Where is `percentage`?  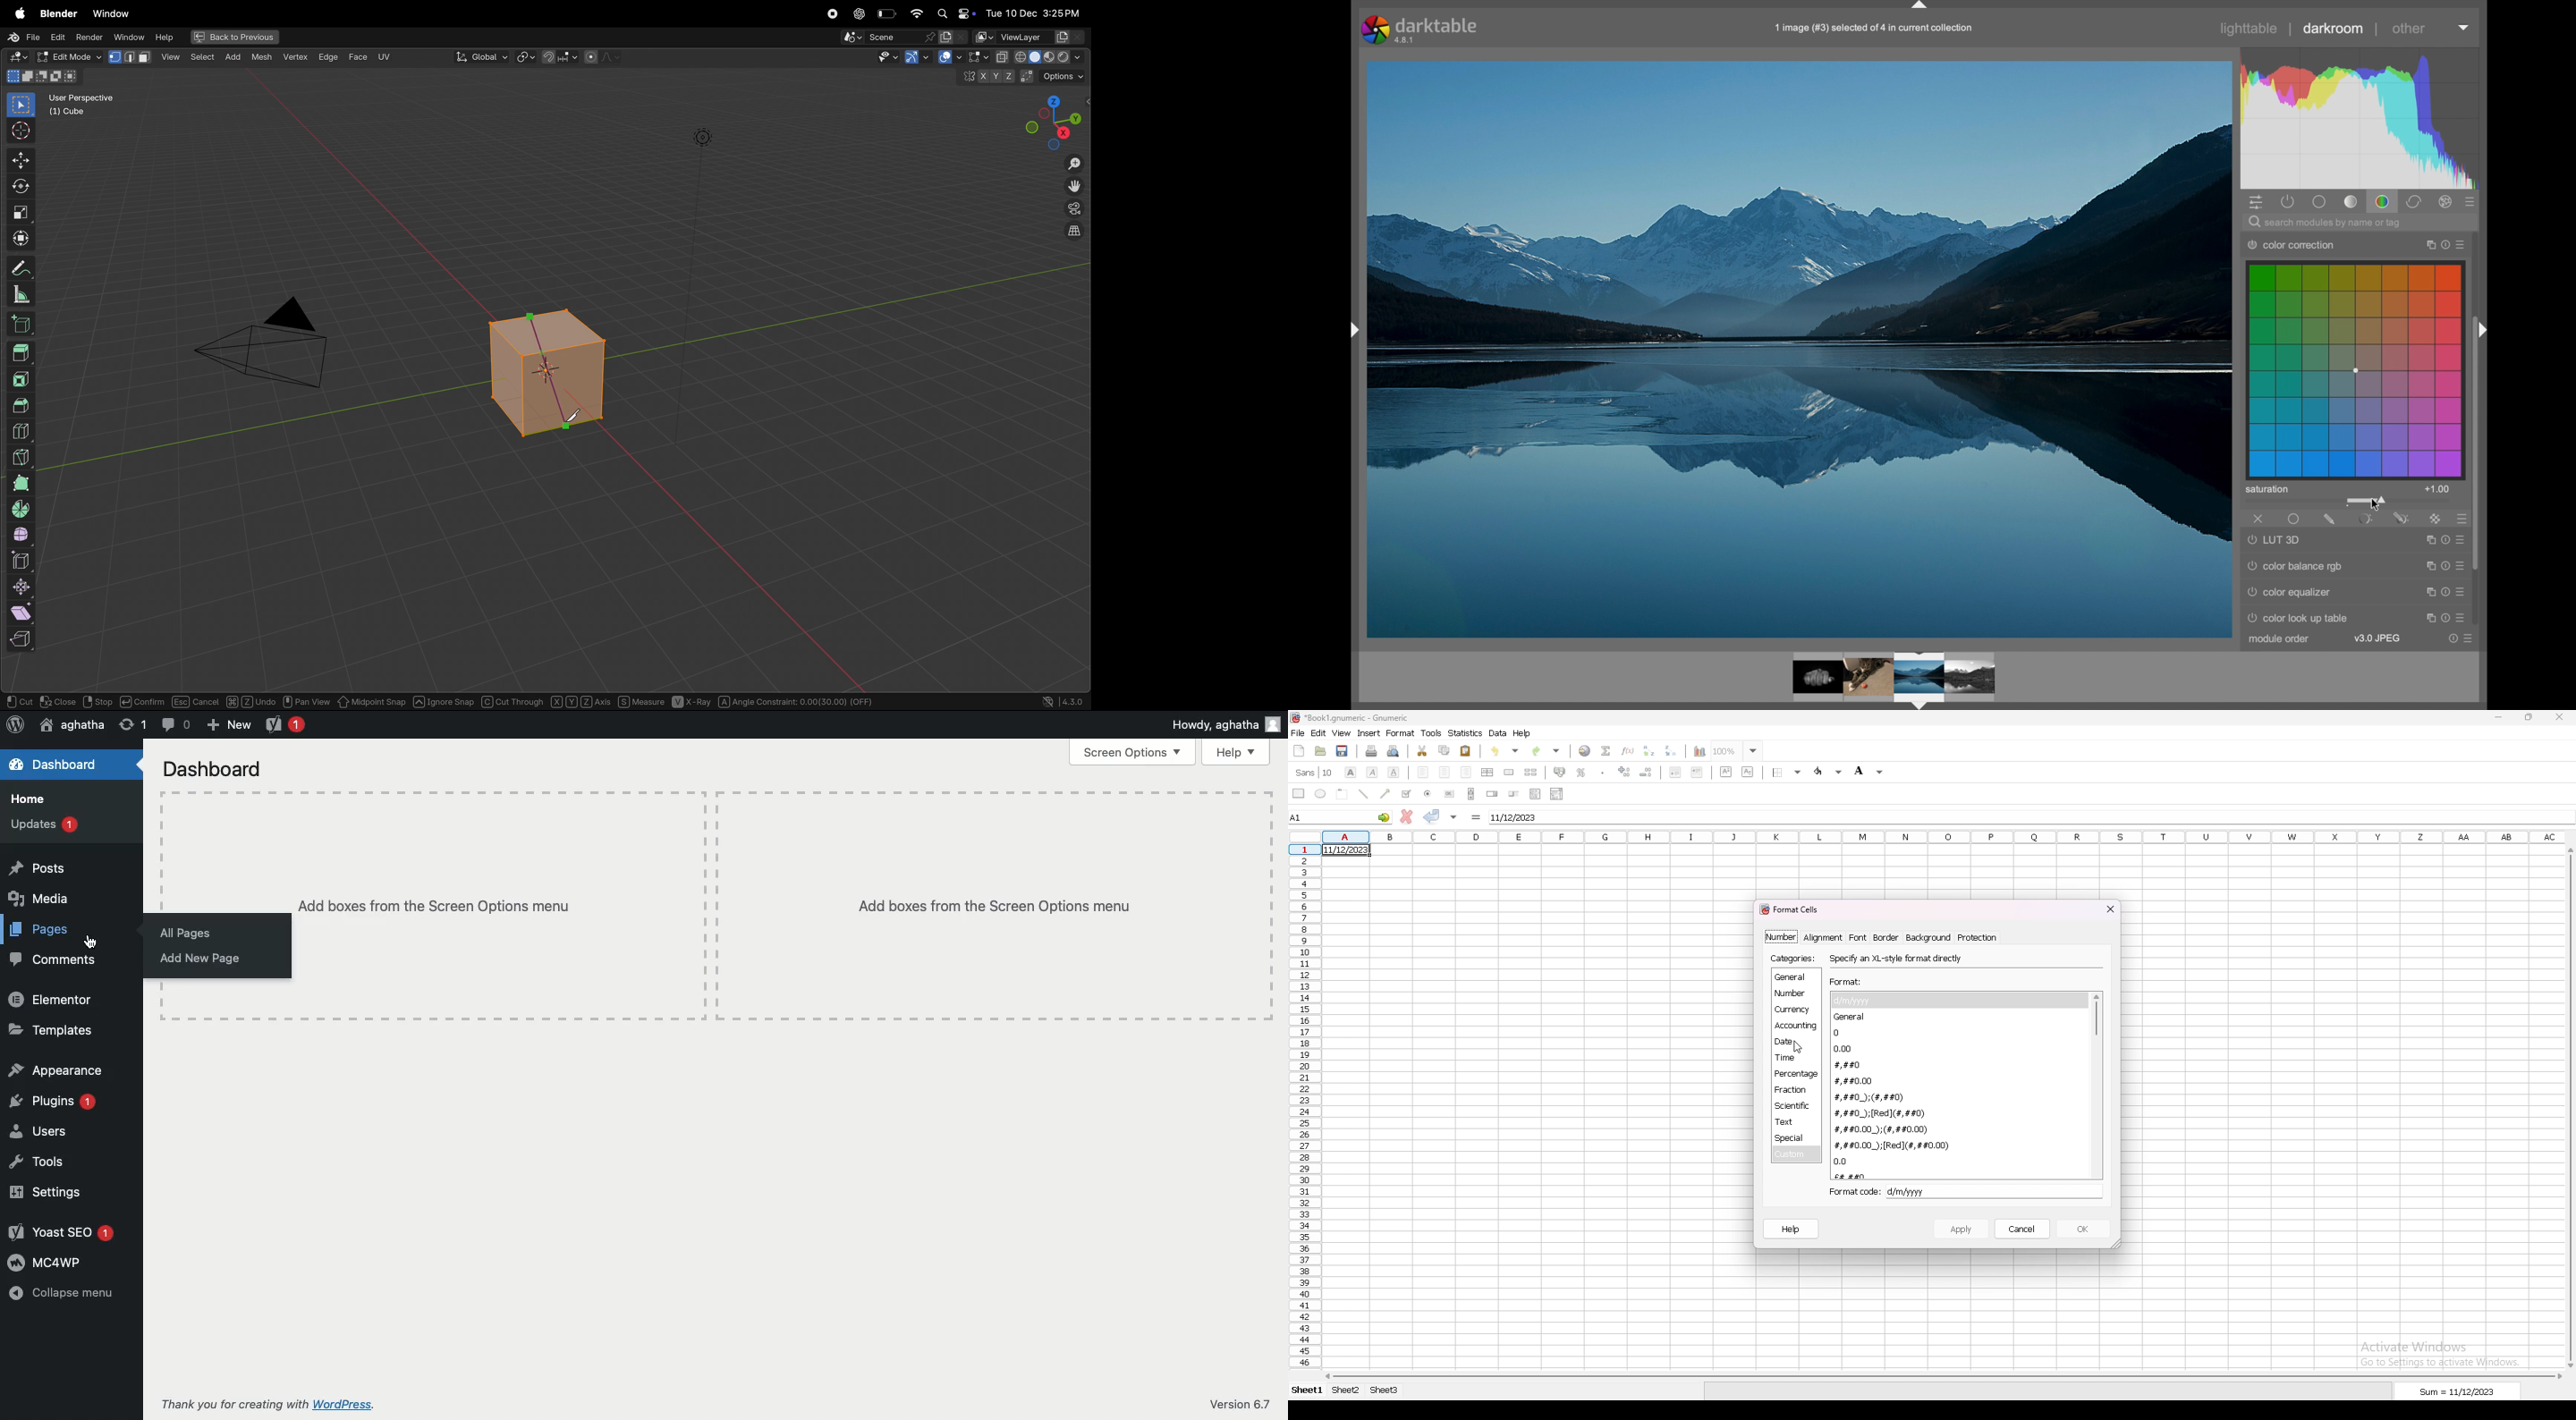 percentage is located at coordinates (1796, 1074).